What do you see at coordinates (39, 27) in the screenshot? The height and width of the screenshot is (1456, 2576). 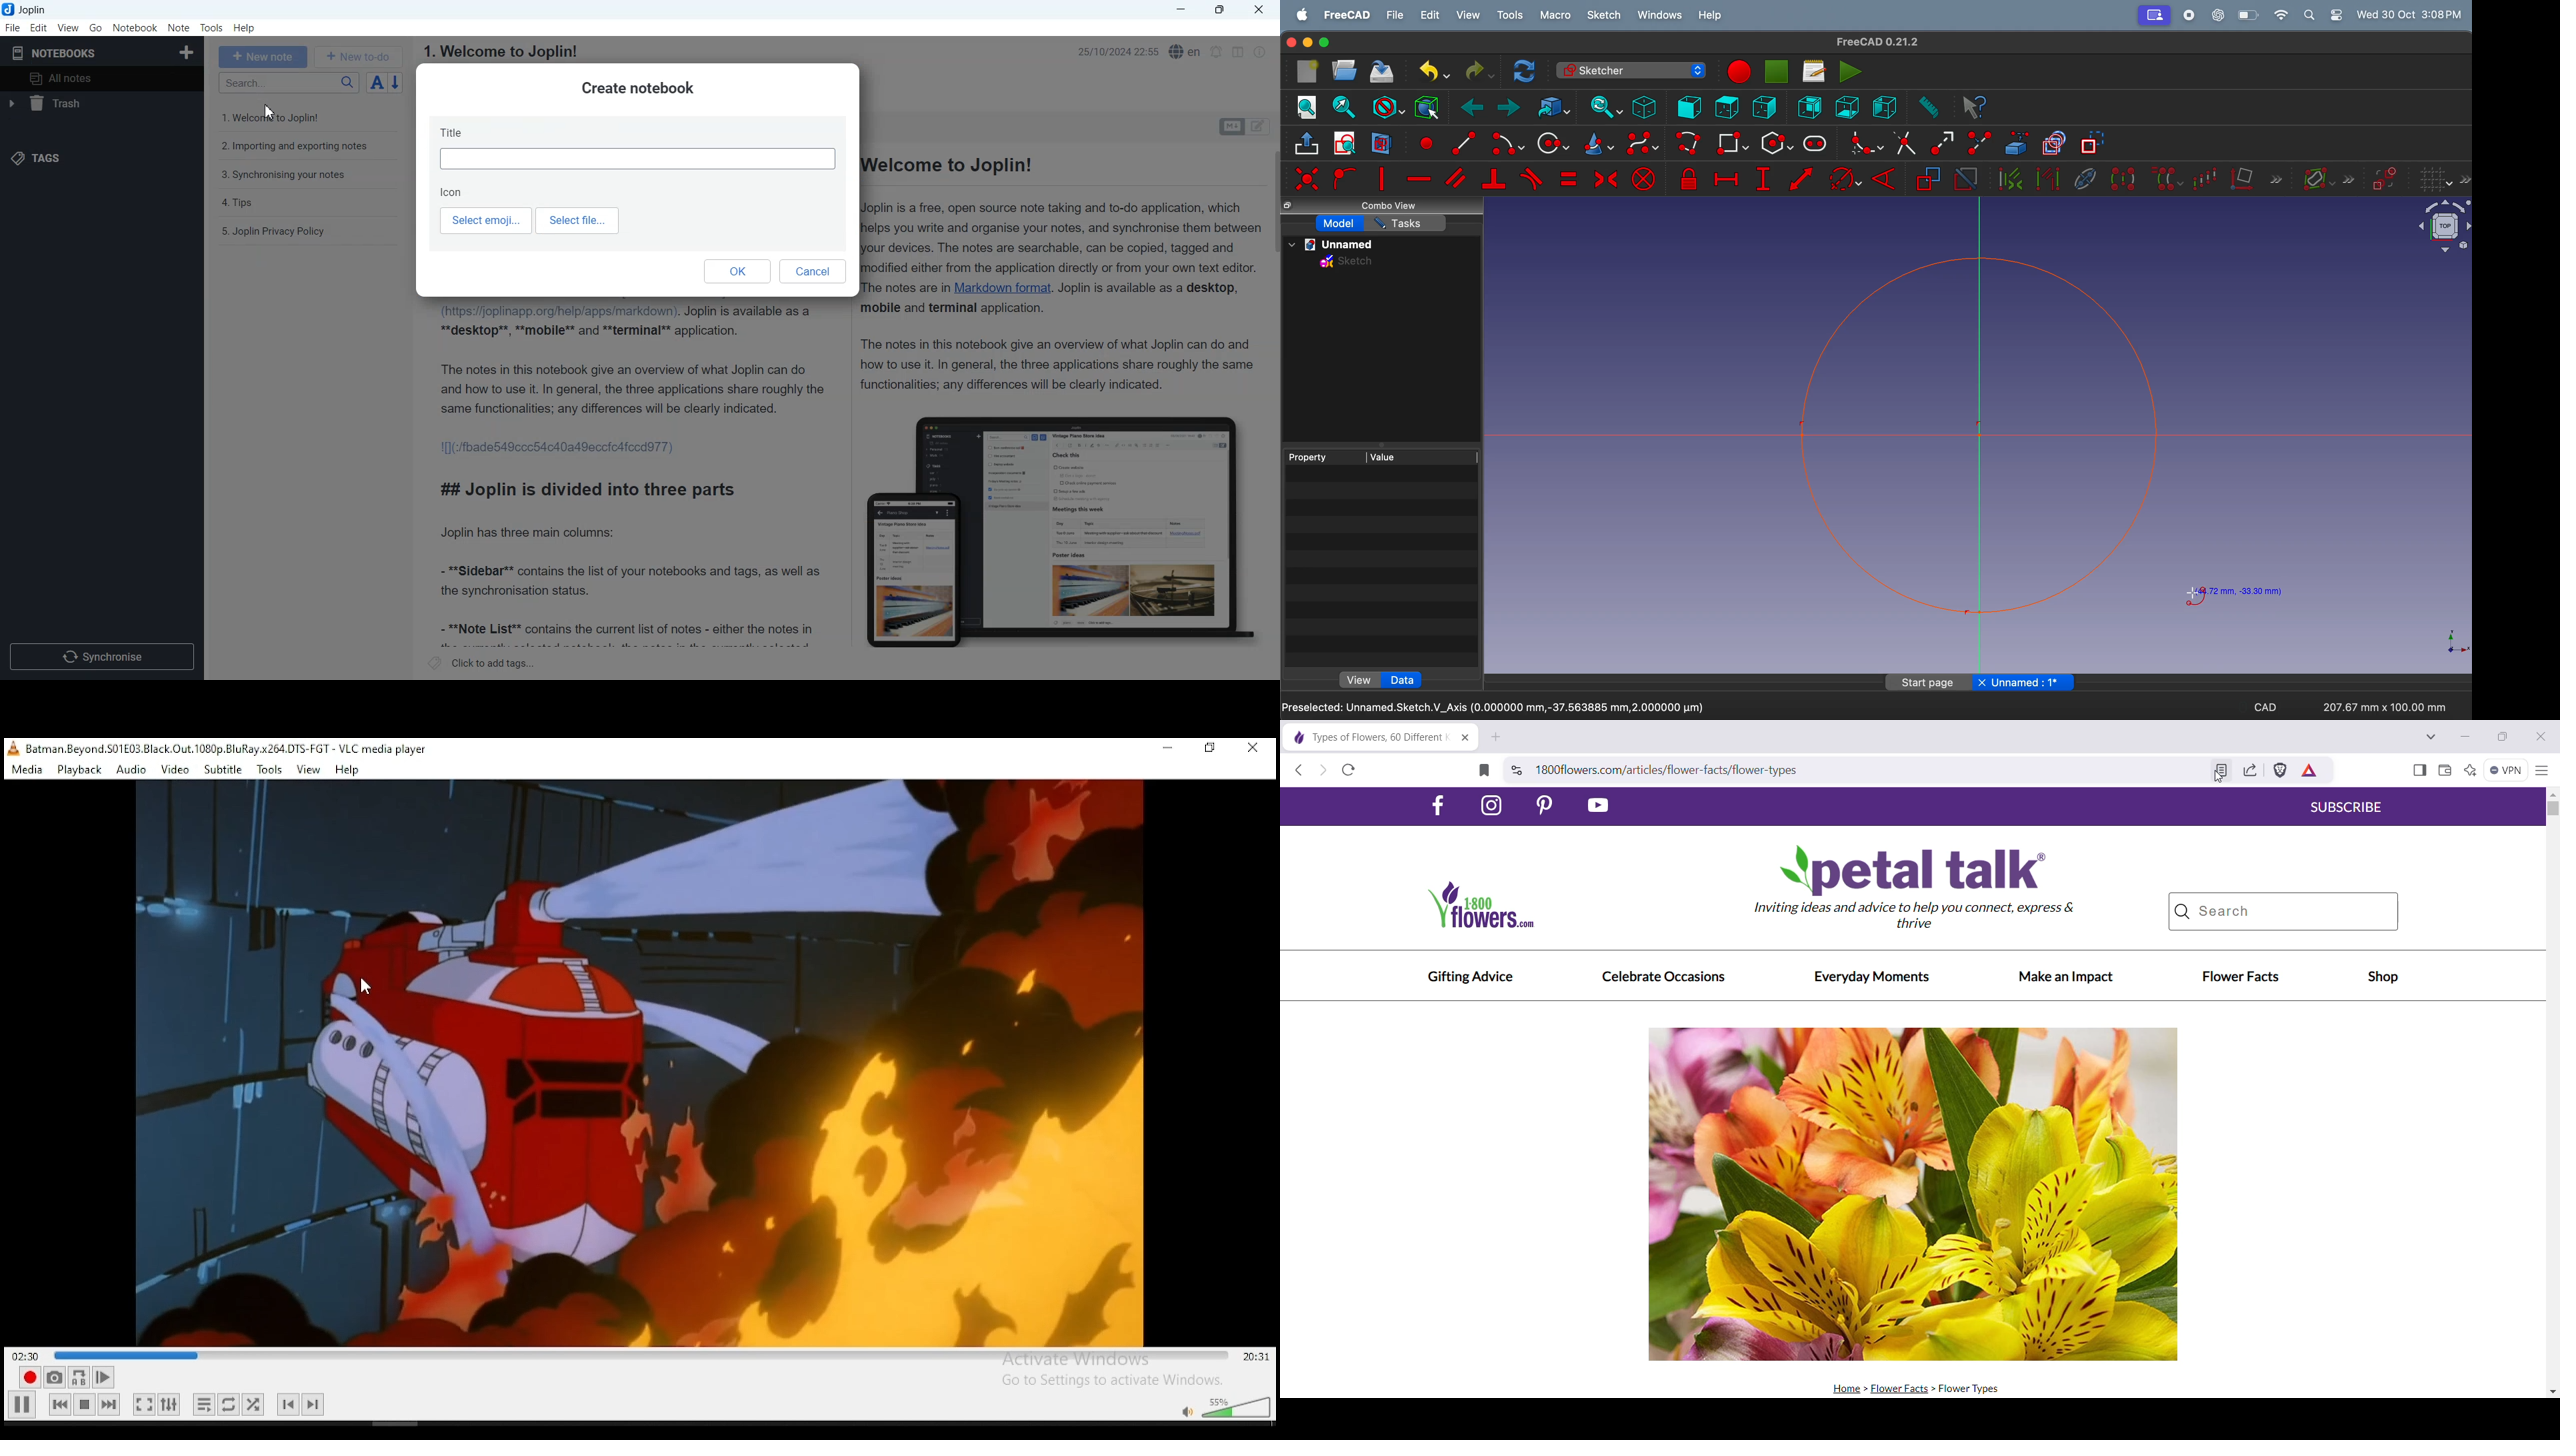 I see `Edit` at bounding box center [39, 27].